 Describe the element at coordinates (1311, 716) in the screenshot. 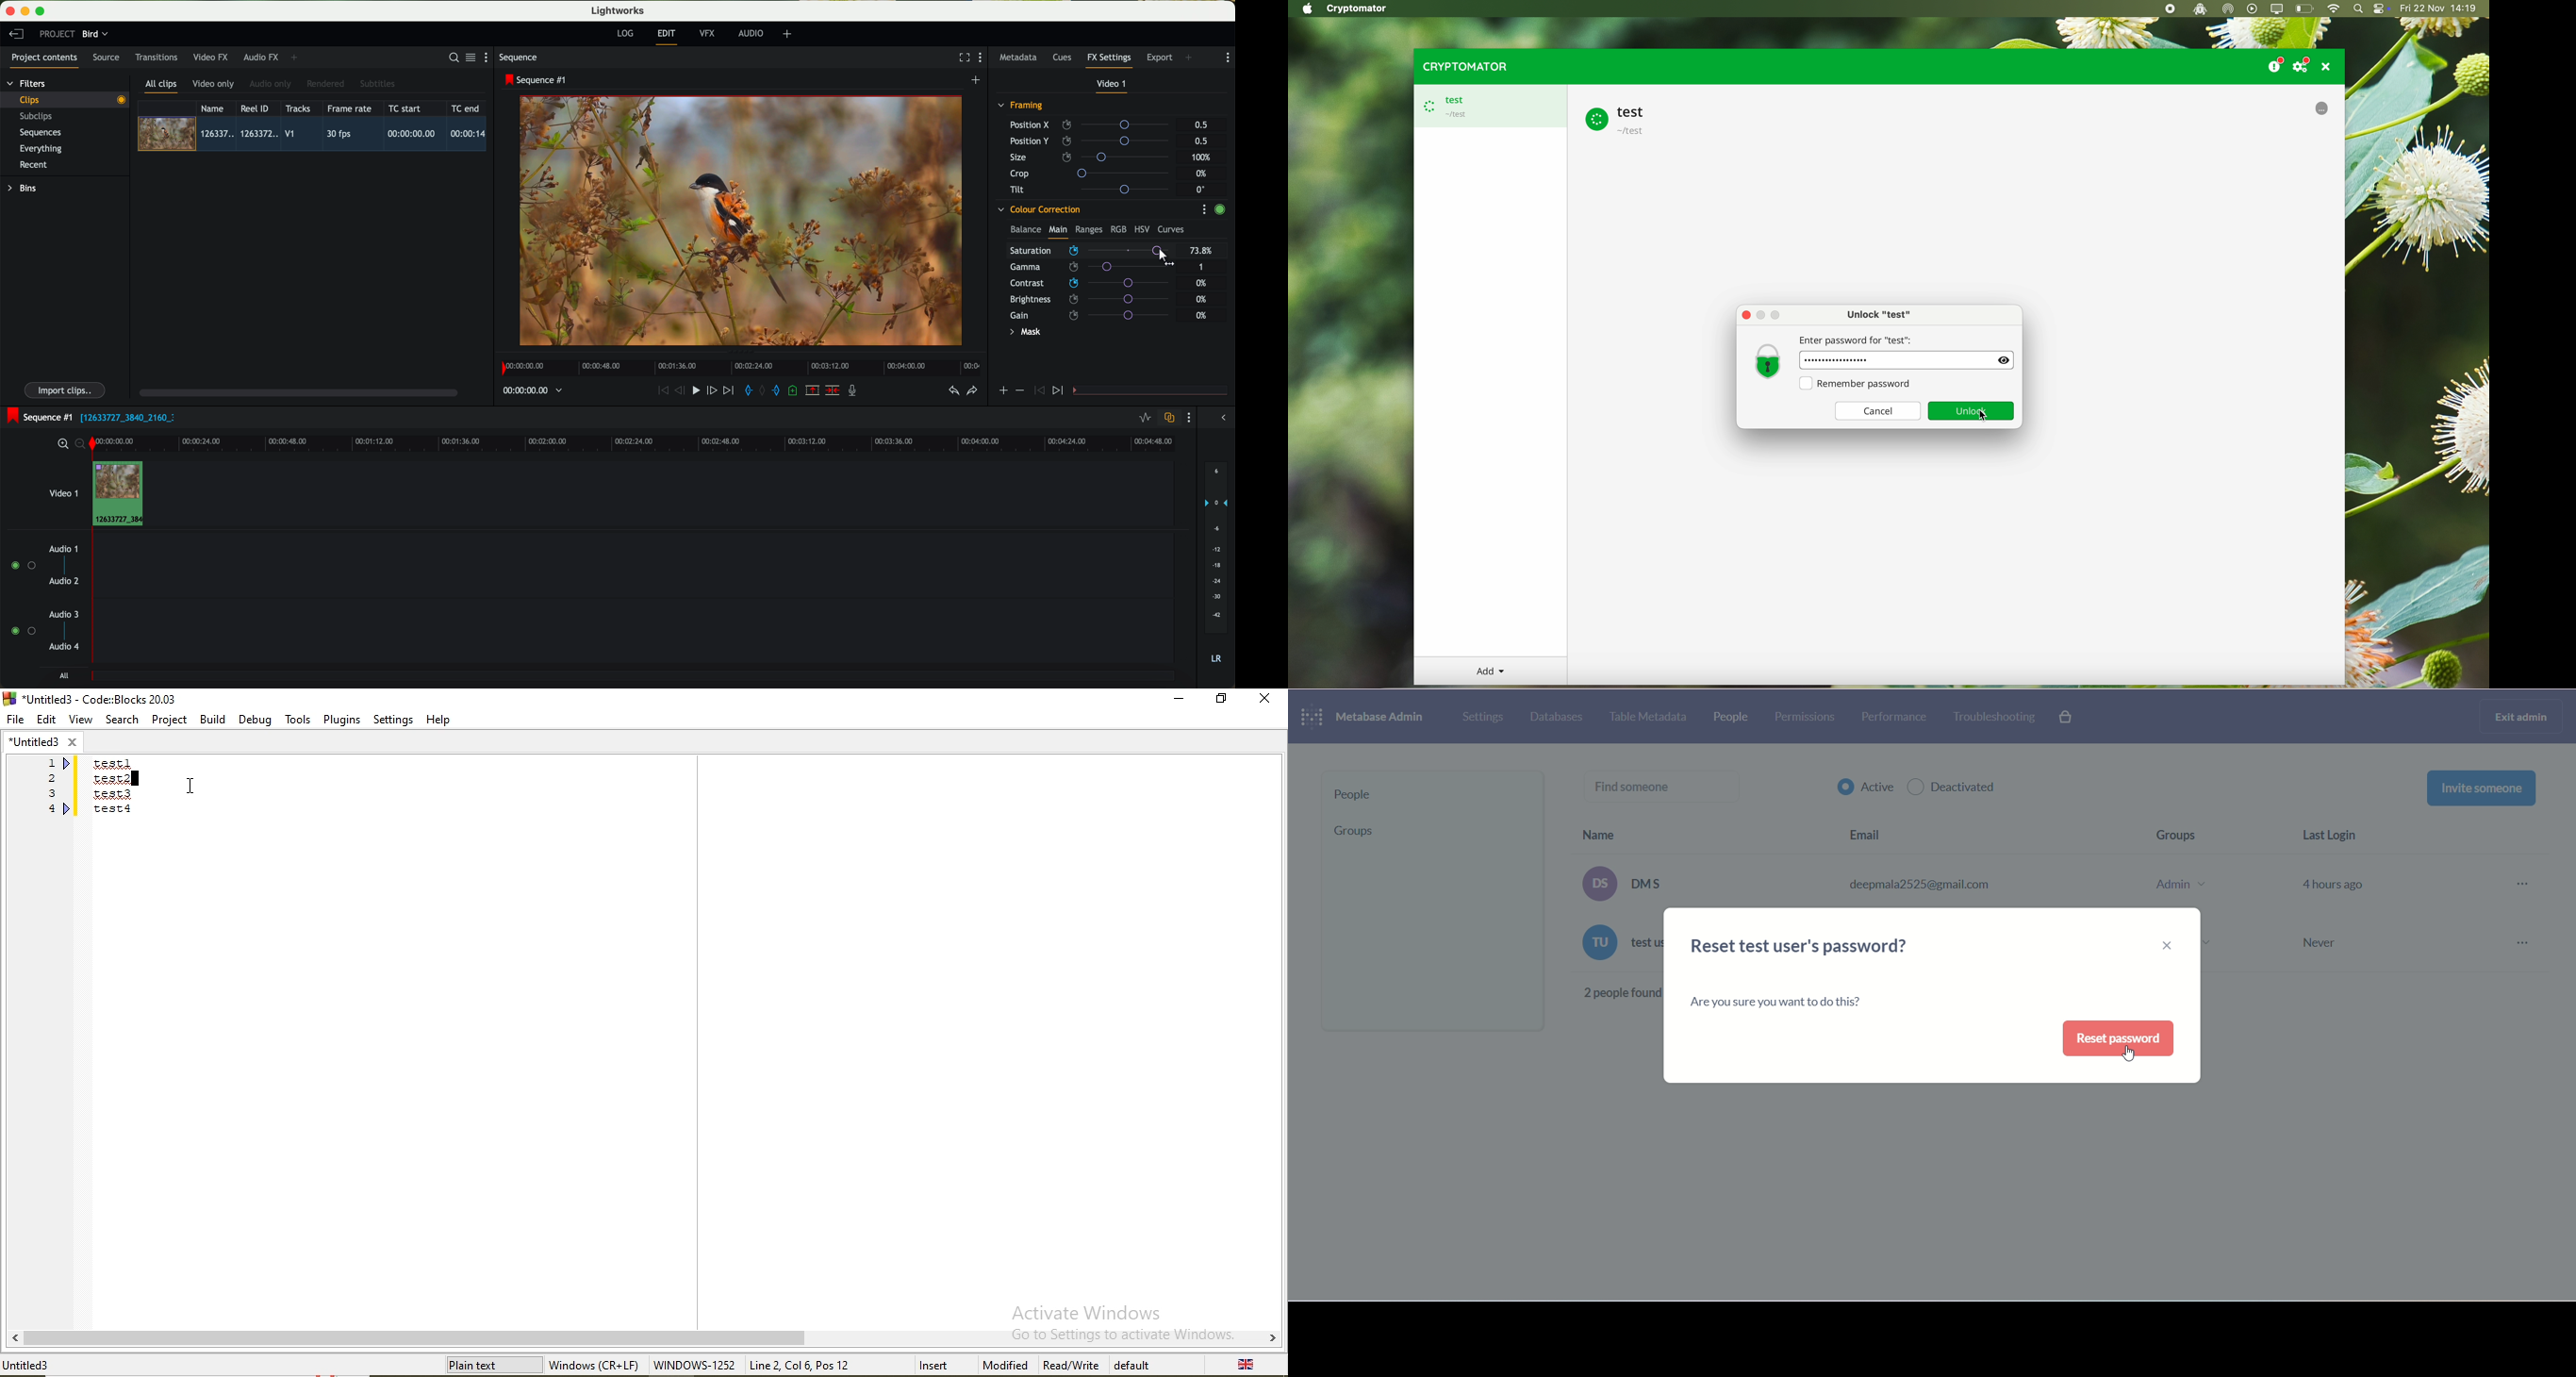

I see `logo` at that location.